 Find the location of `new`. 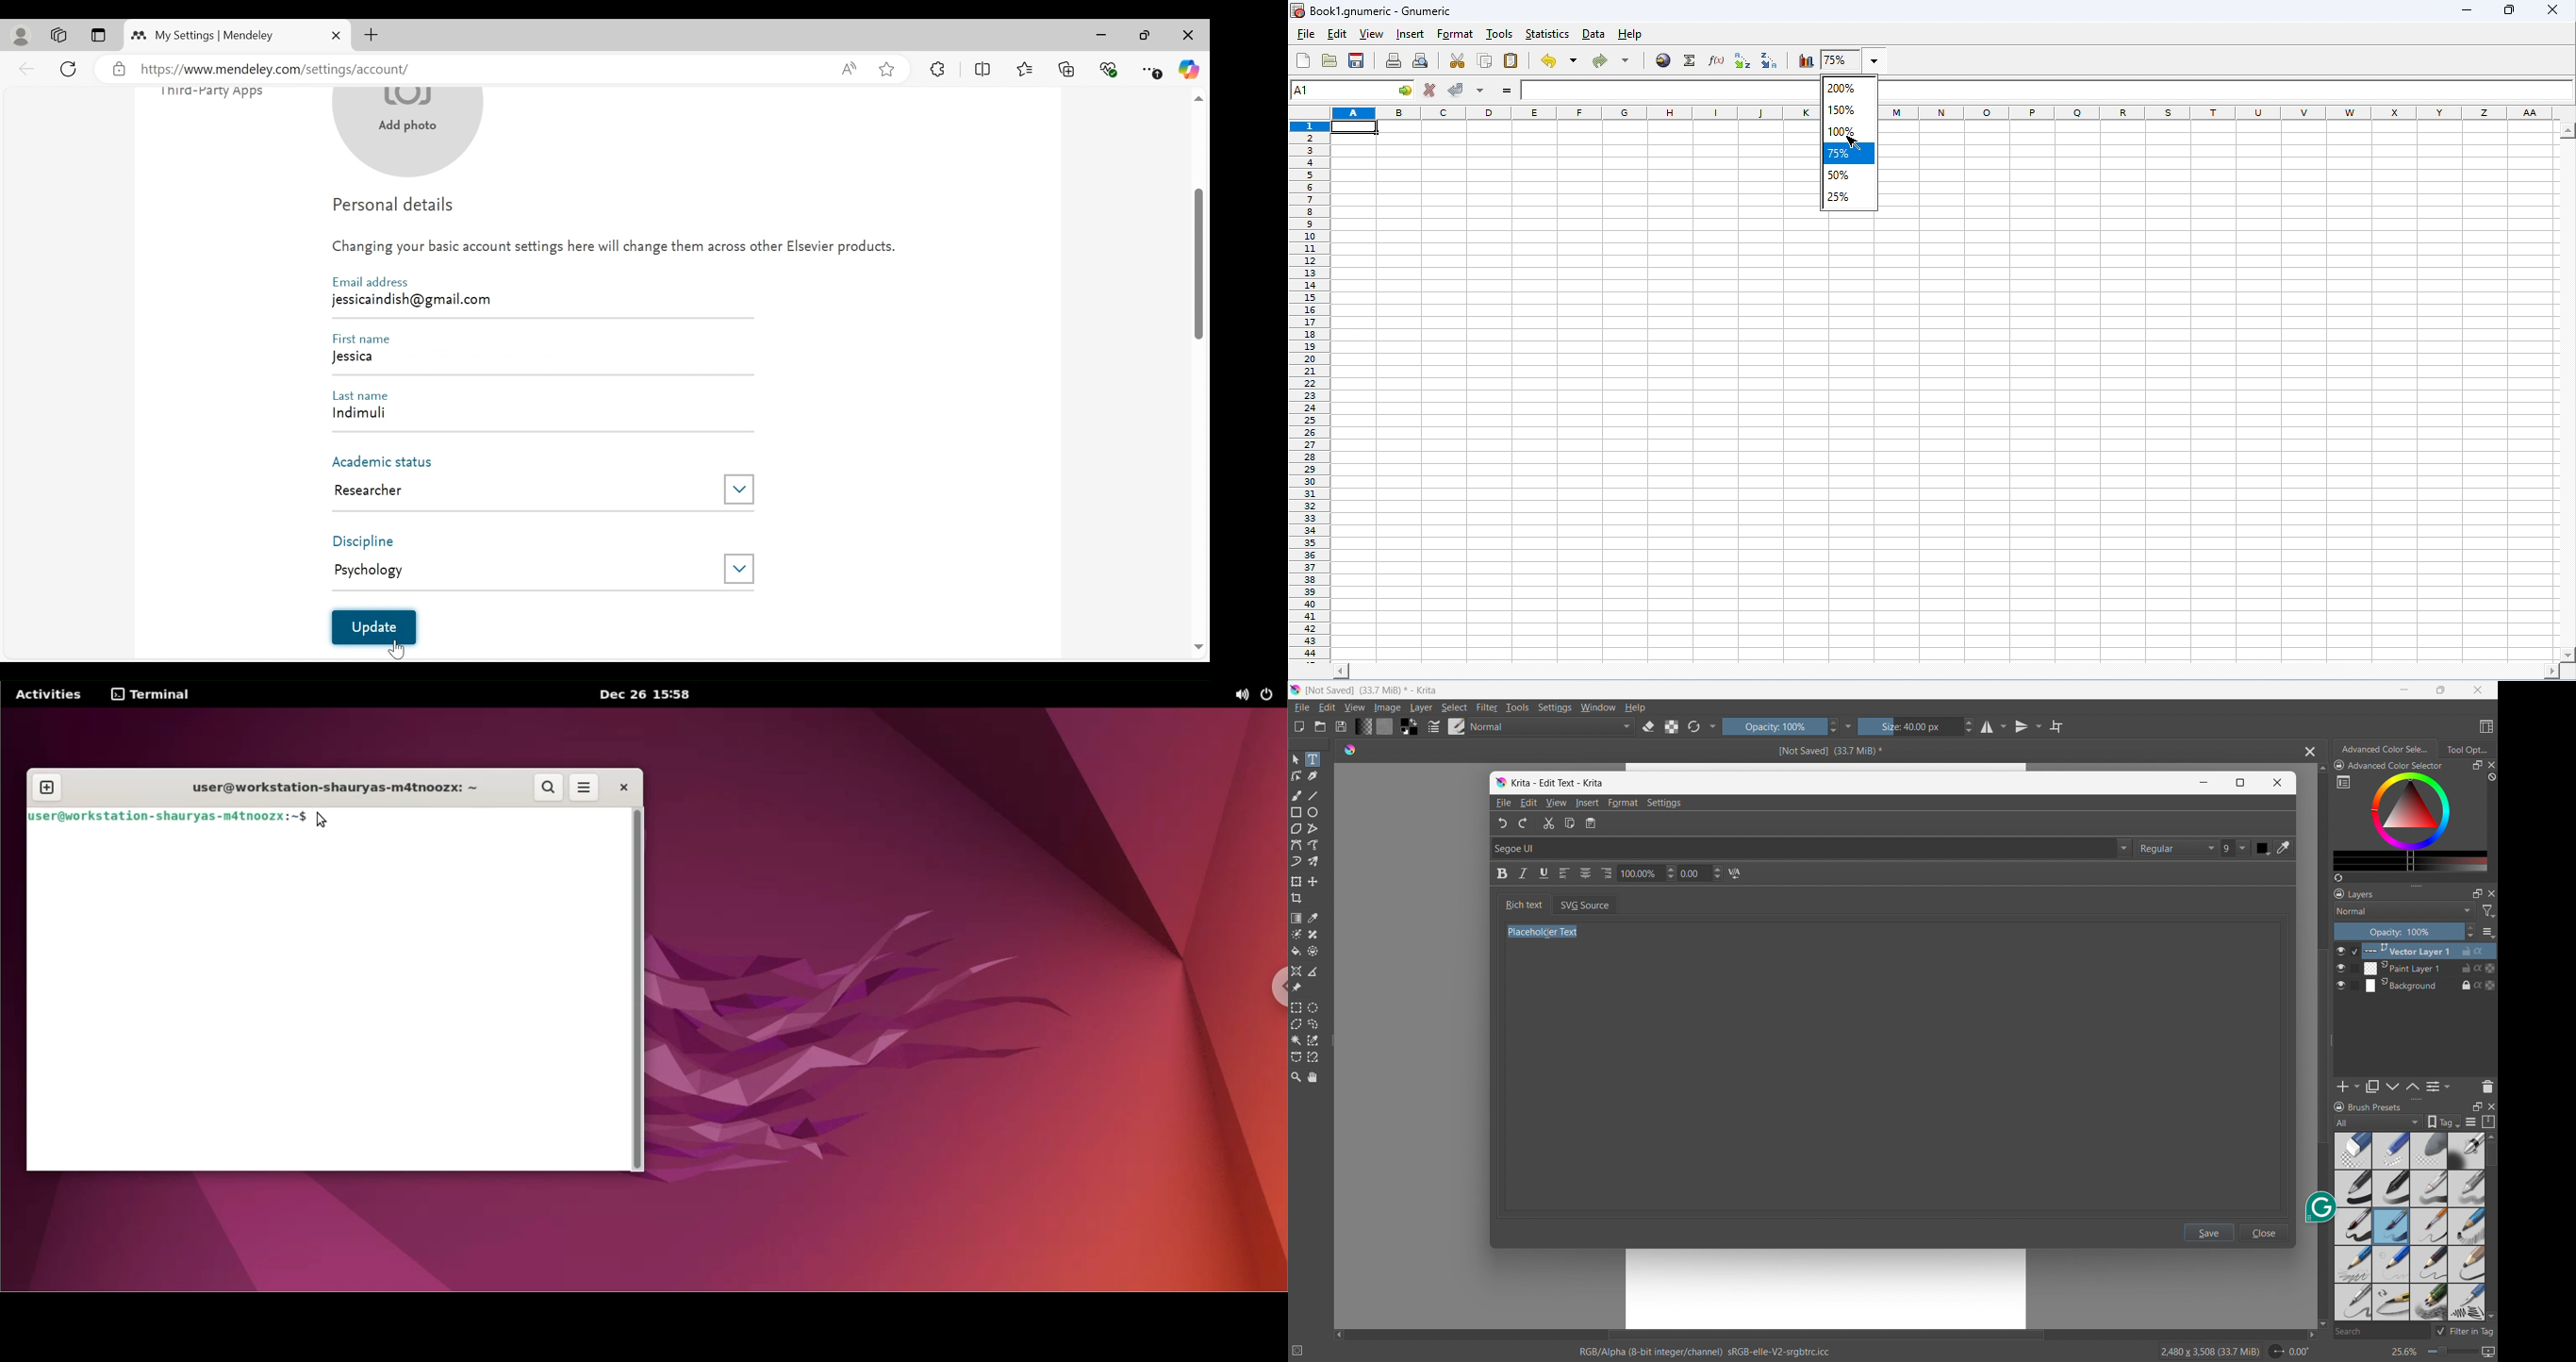

new is located at coordinates (1299, 726).